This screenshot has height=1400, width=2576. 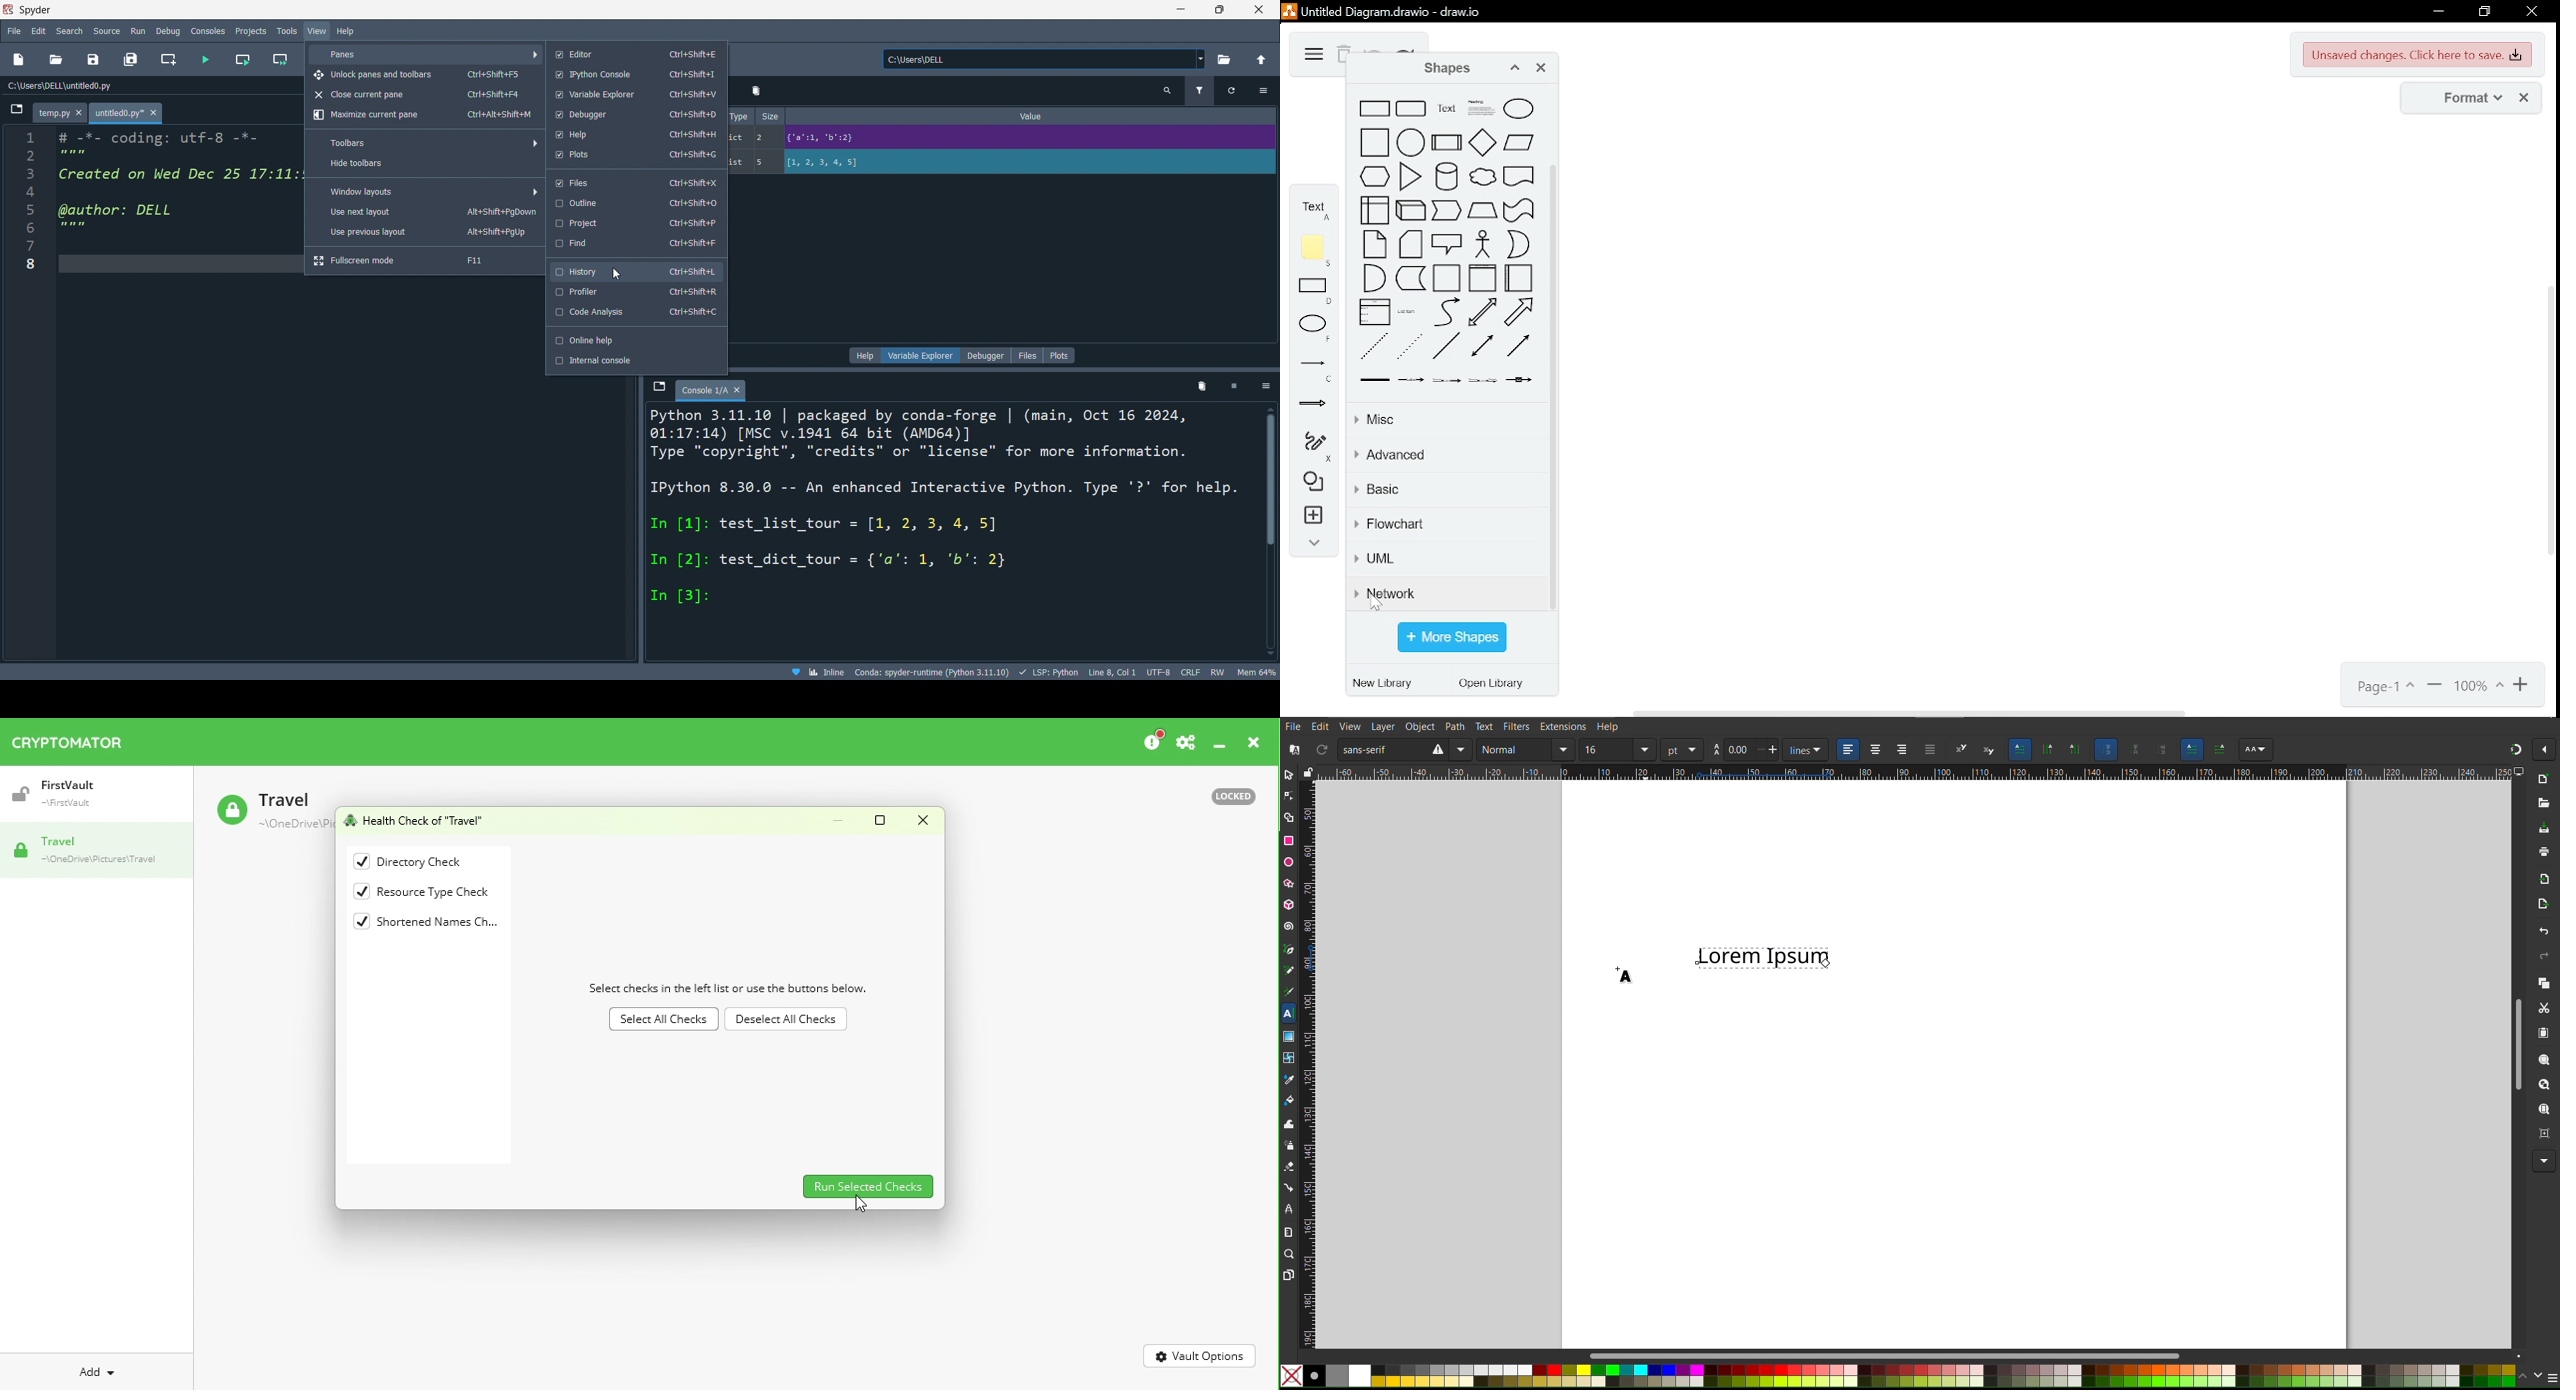 What do you see at coordinates (1447, 109) in the screenshot?
I see `text` at bounding box center [1447, 109].